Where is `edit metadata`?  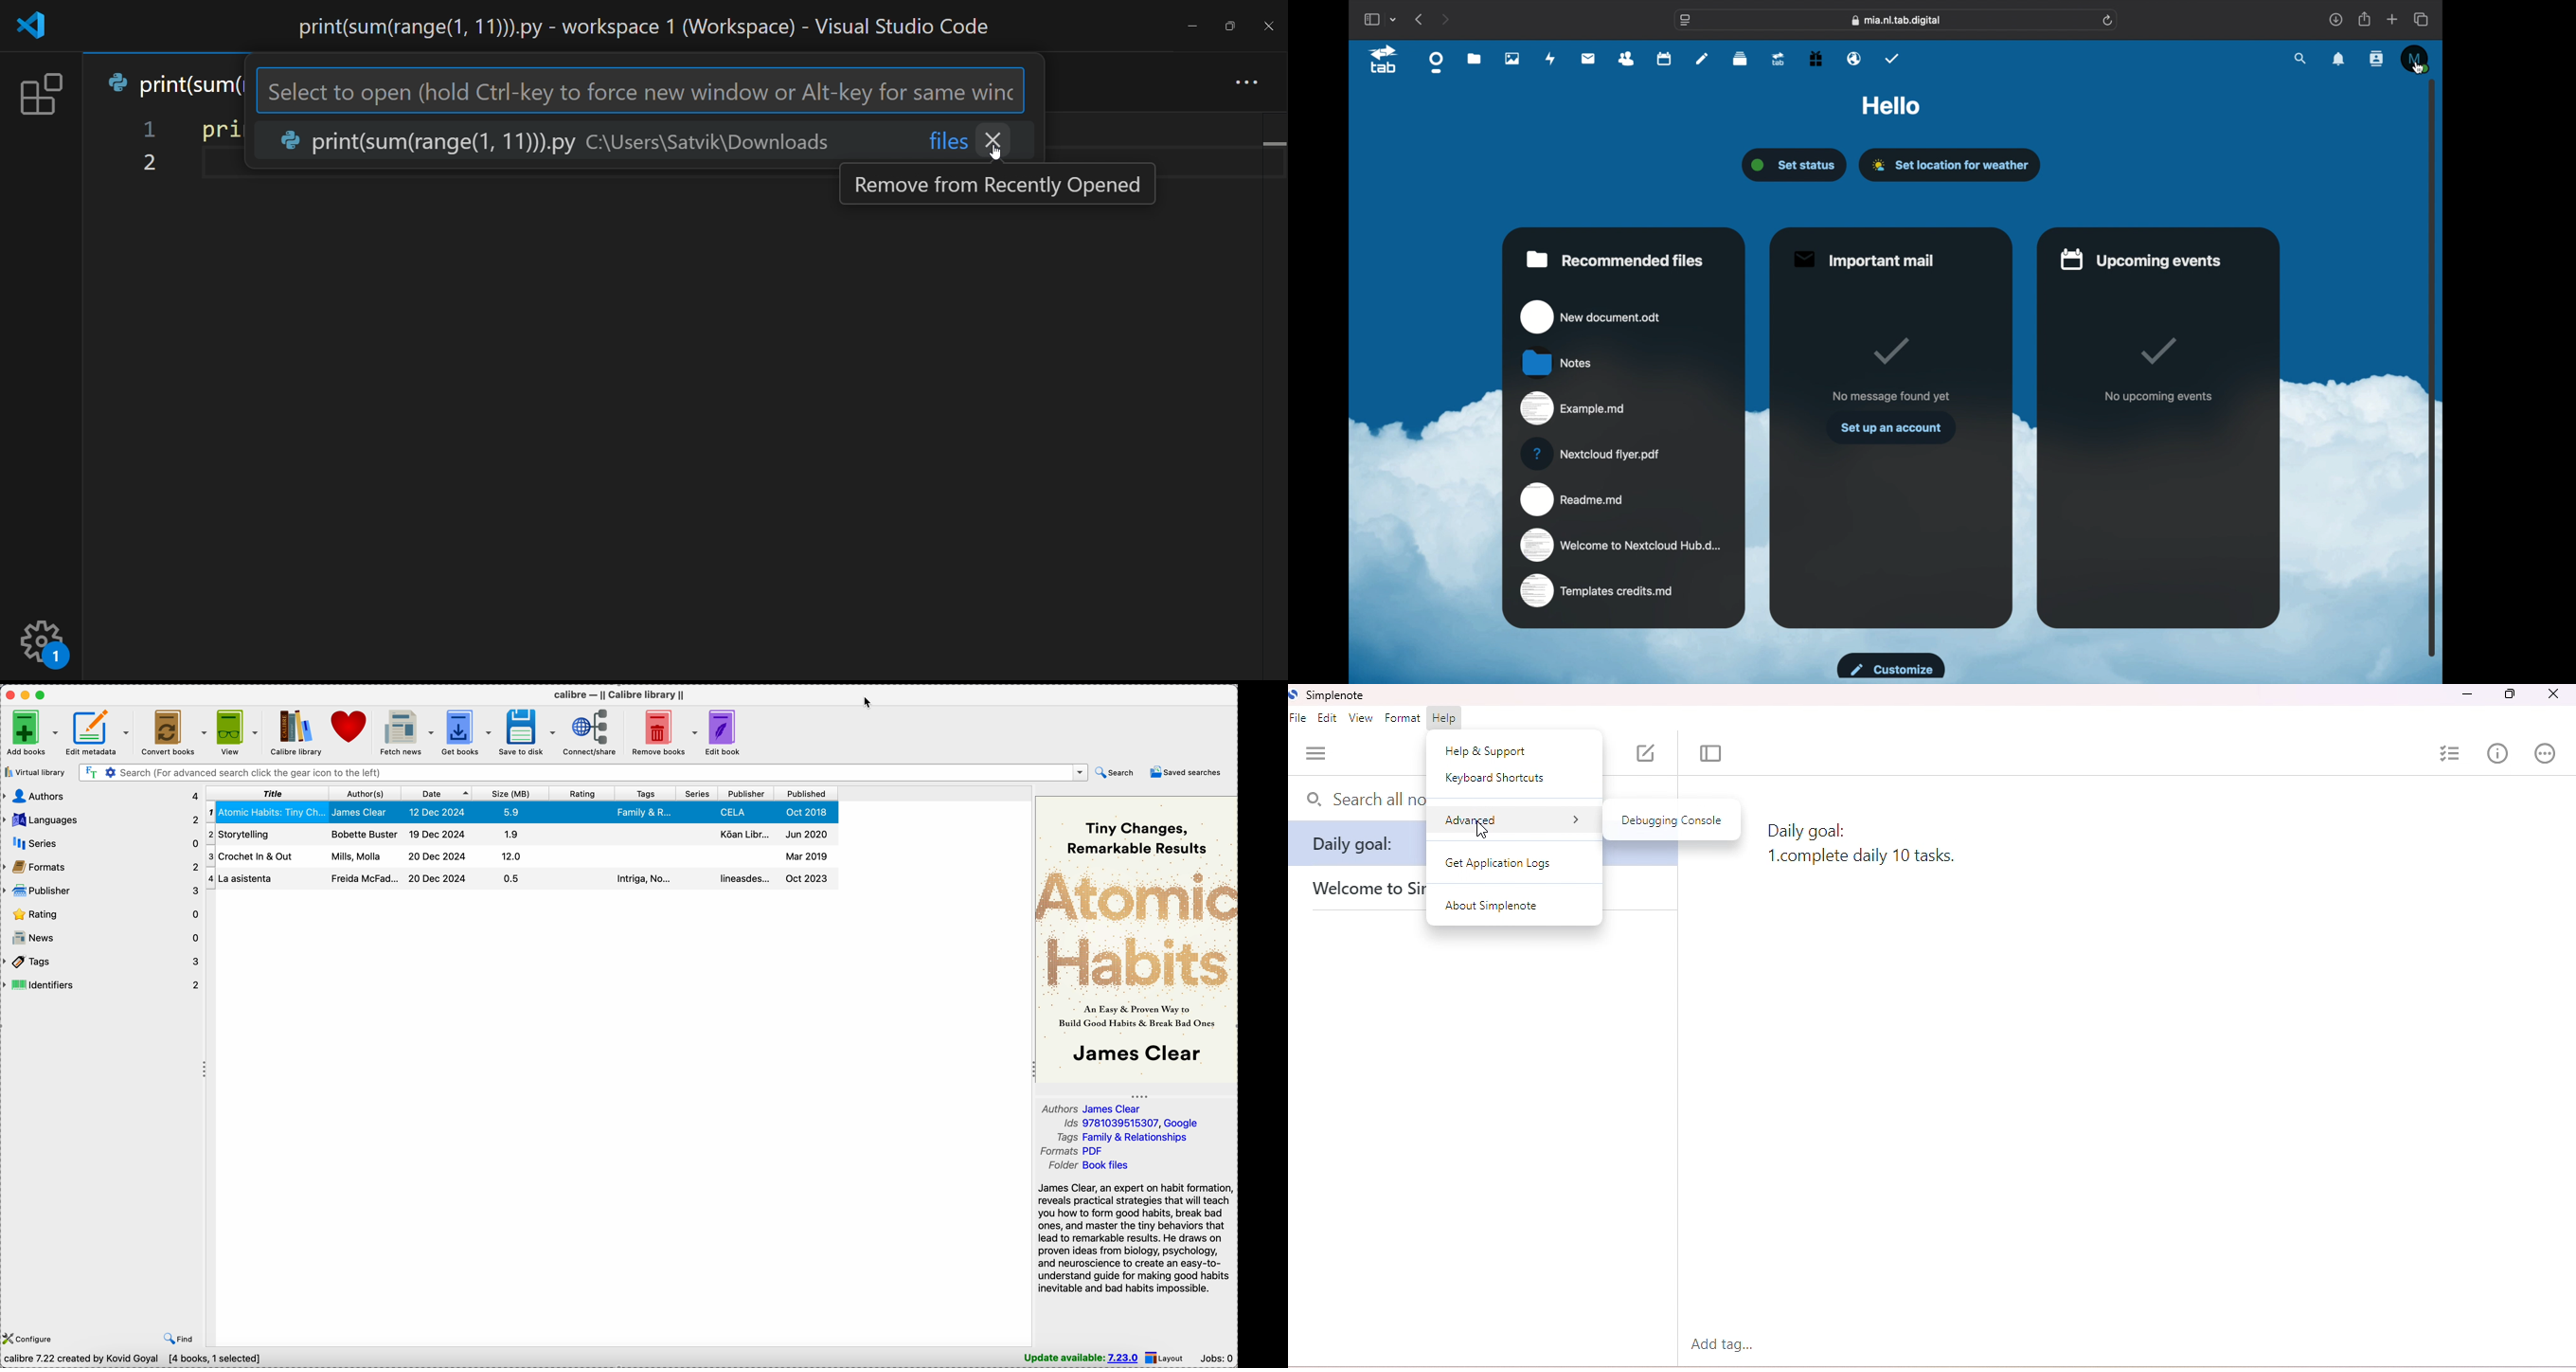
edit metadata is located at coordinates (100, 732).